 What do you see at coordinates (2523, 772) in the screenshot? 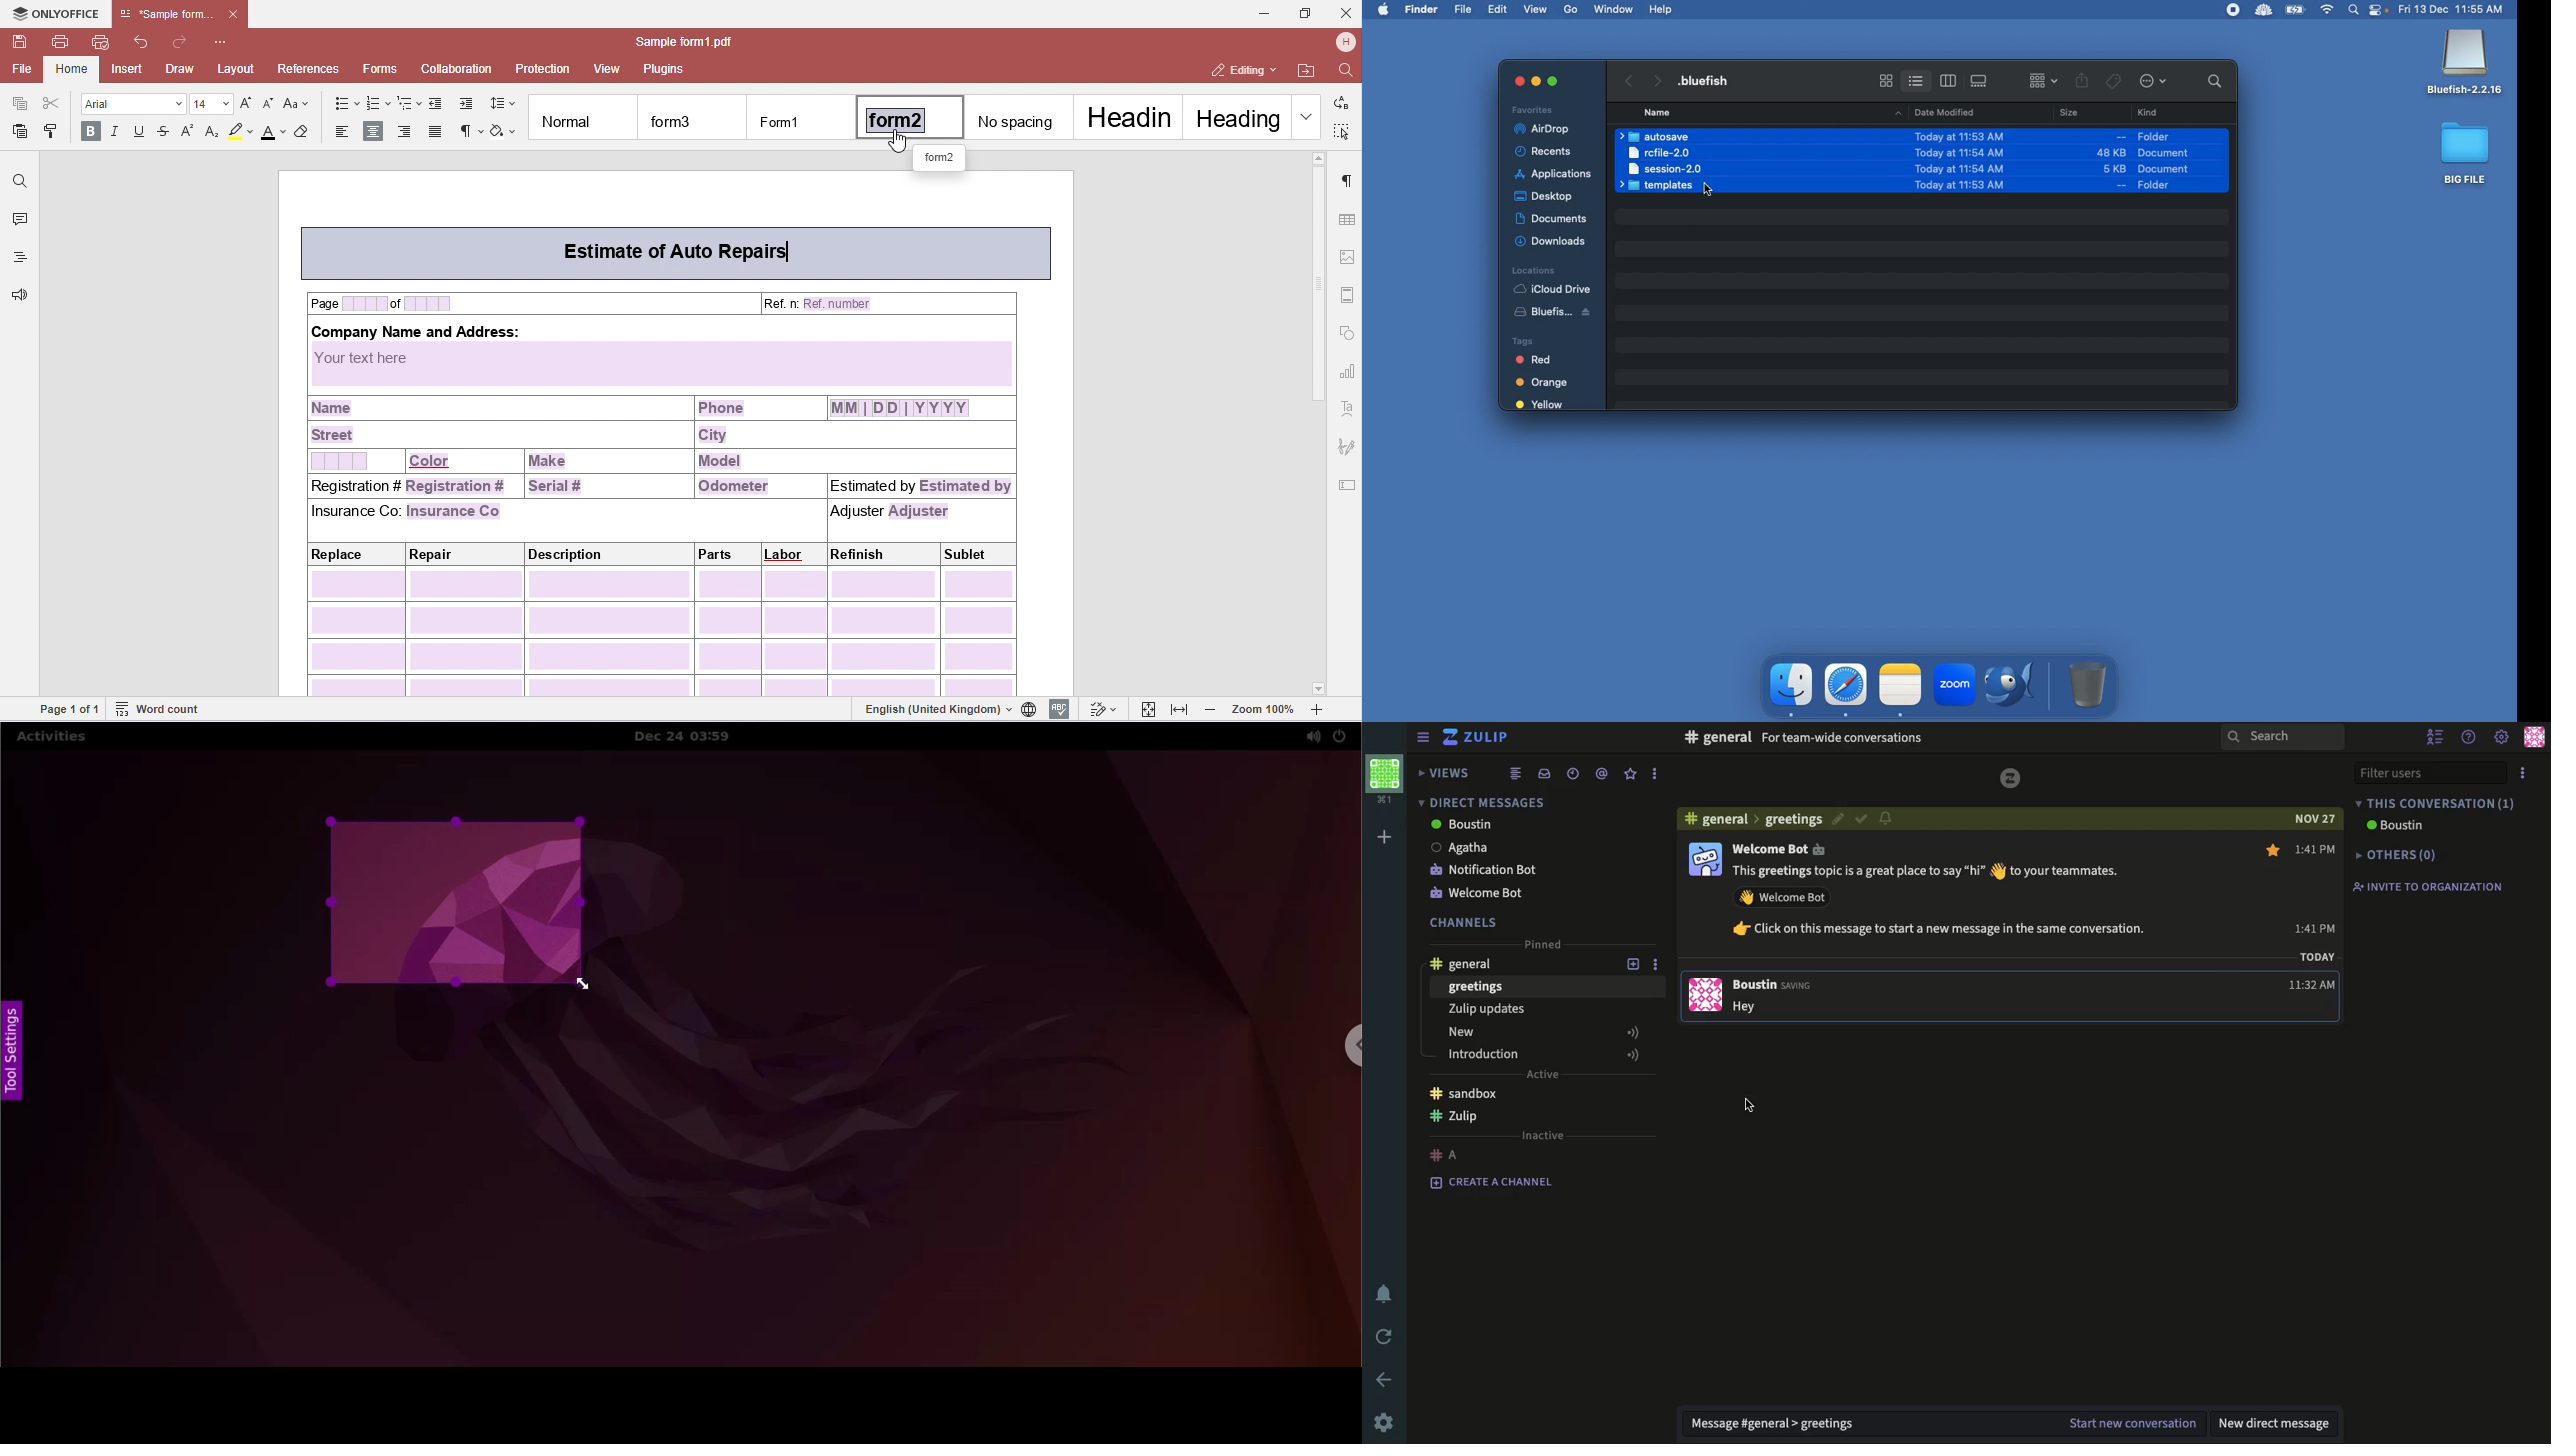
I see `options` at bounding box center [2523, 772].